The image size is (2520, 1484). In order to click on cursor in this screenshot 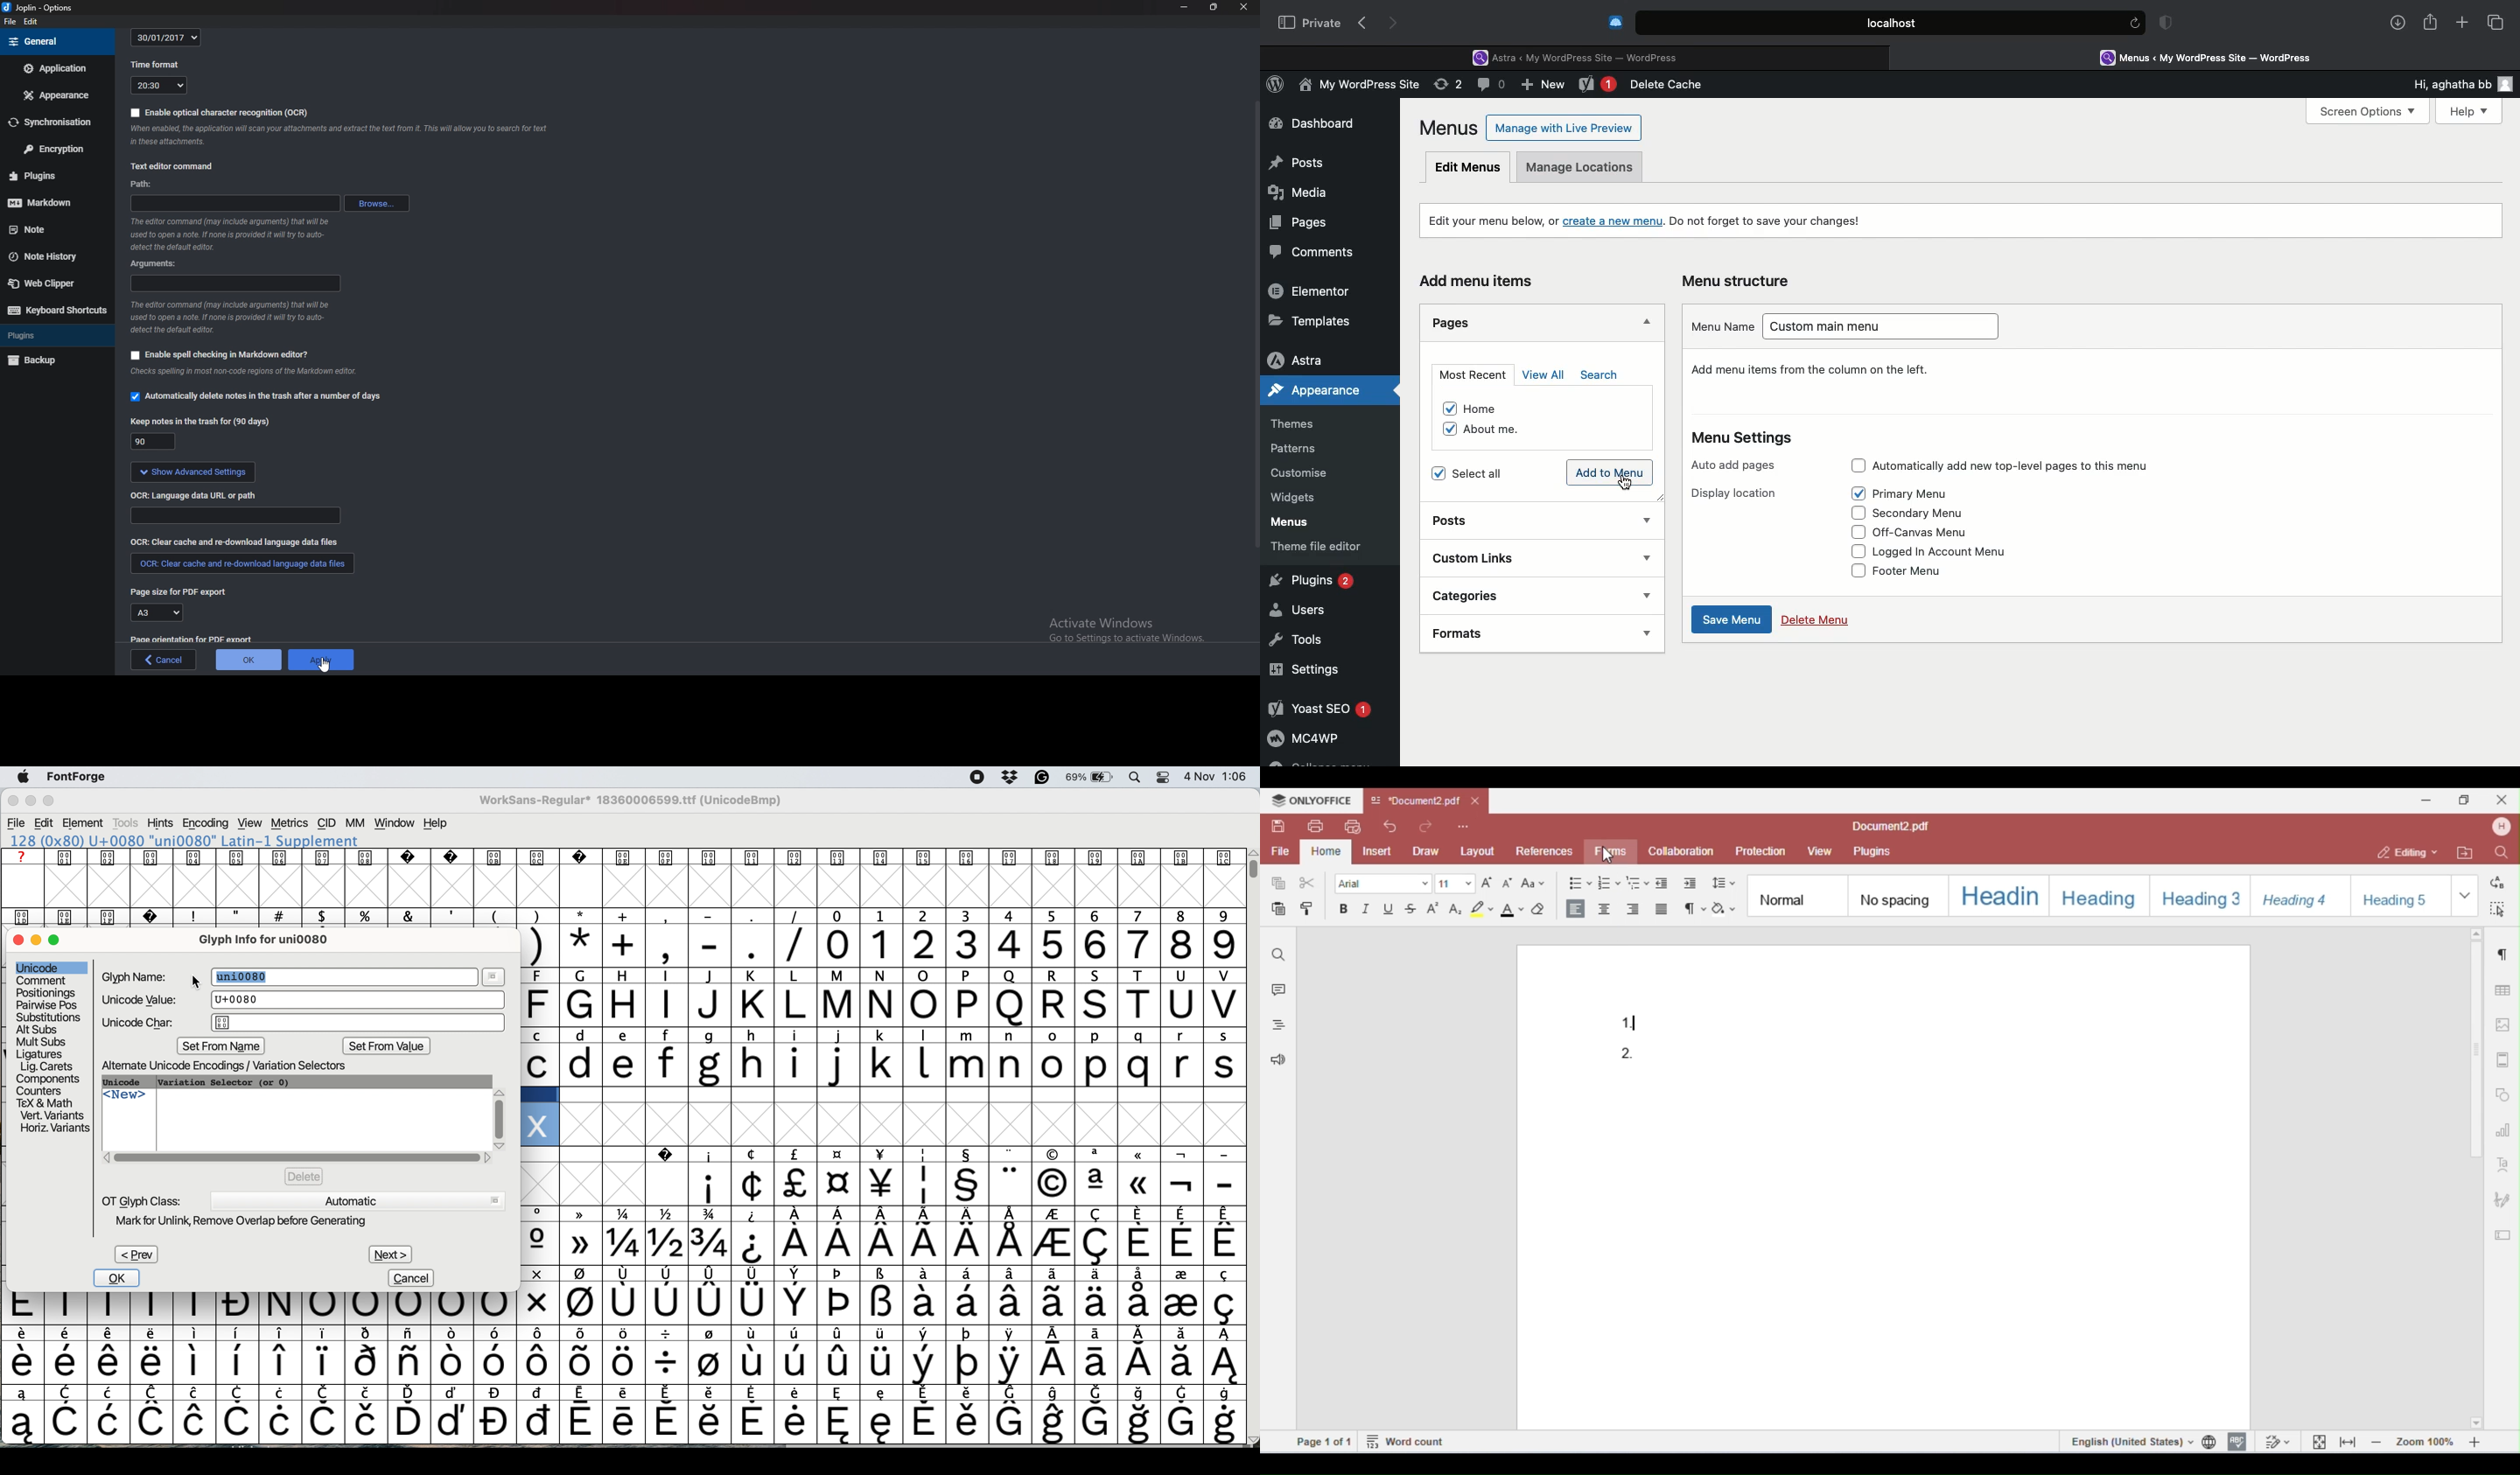, I will do `click(1625, 485)`.